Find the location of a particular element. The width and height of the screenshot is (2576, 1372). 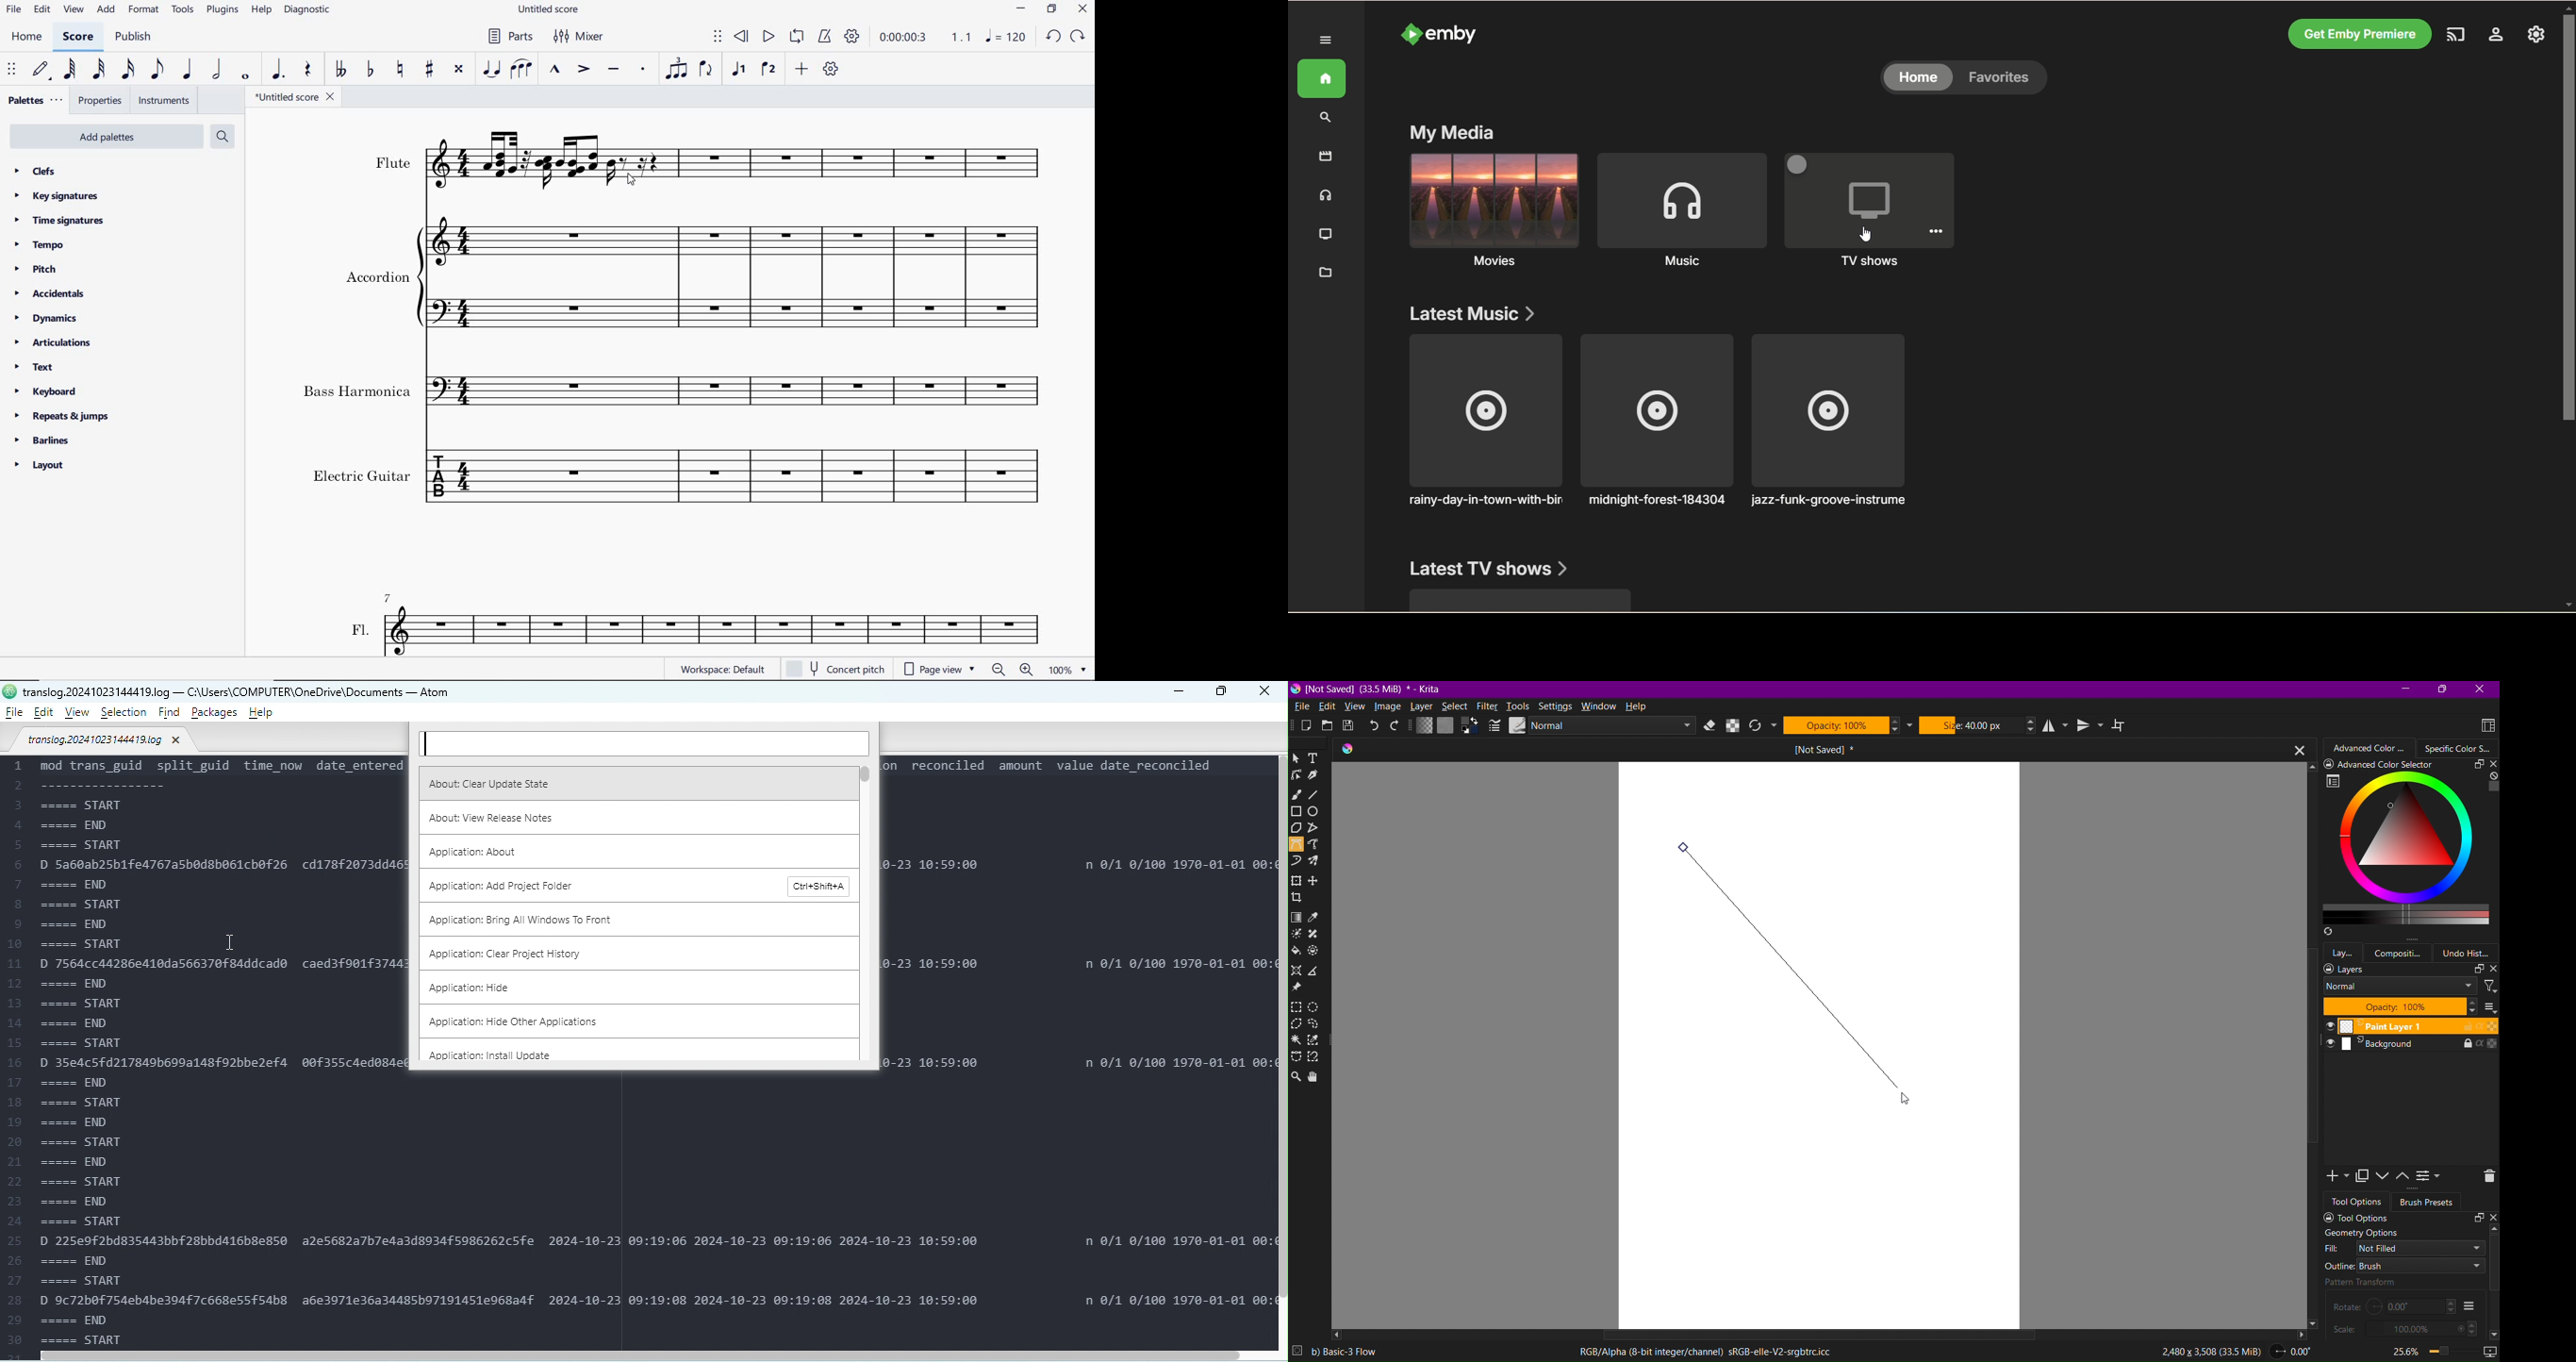

FL is located at coordinates (717, 630).